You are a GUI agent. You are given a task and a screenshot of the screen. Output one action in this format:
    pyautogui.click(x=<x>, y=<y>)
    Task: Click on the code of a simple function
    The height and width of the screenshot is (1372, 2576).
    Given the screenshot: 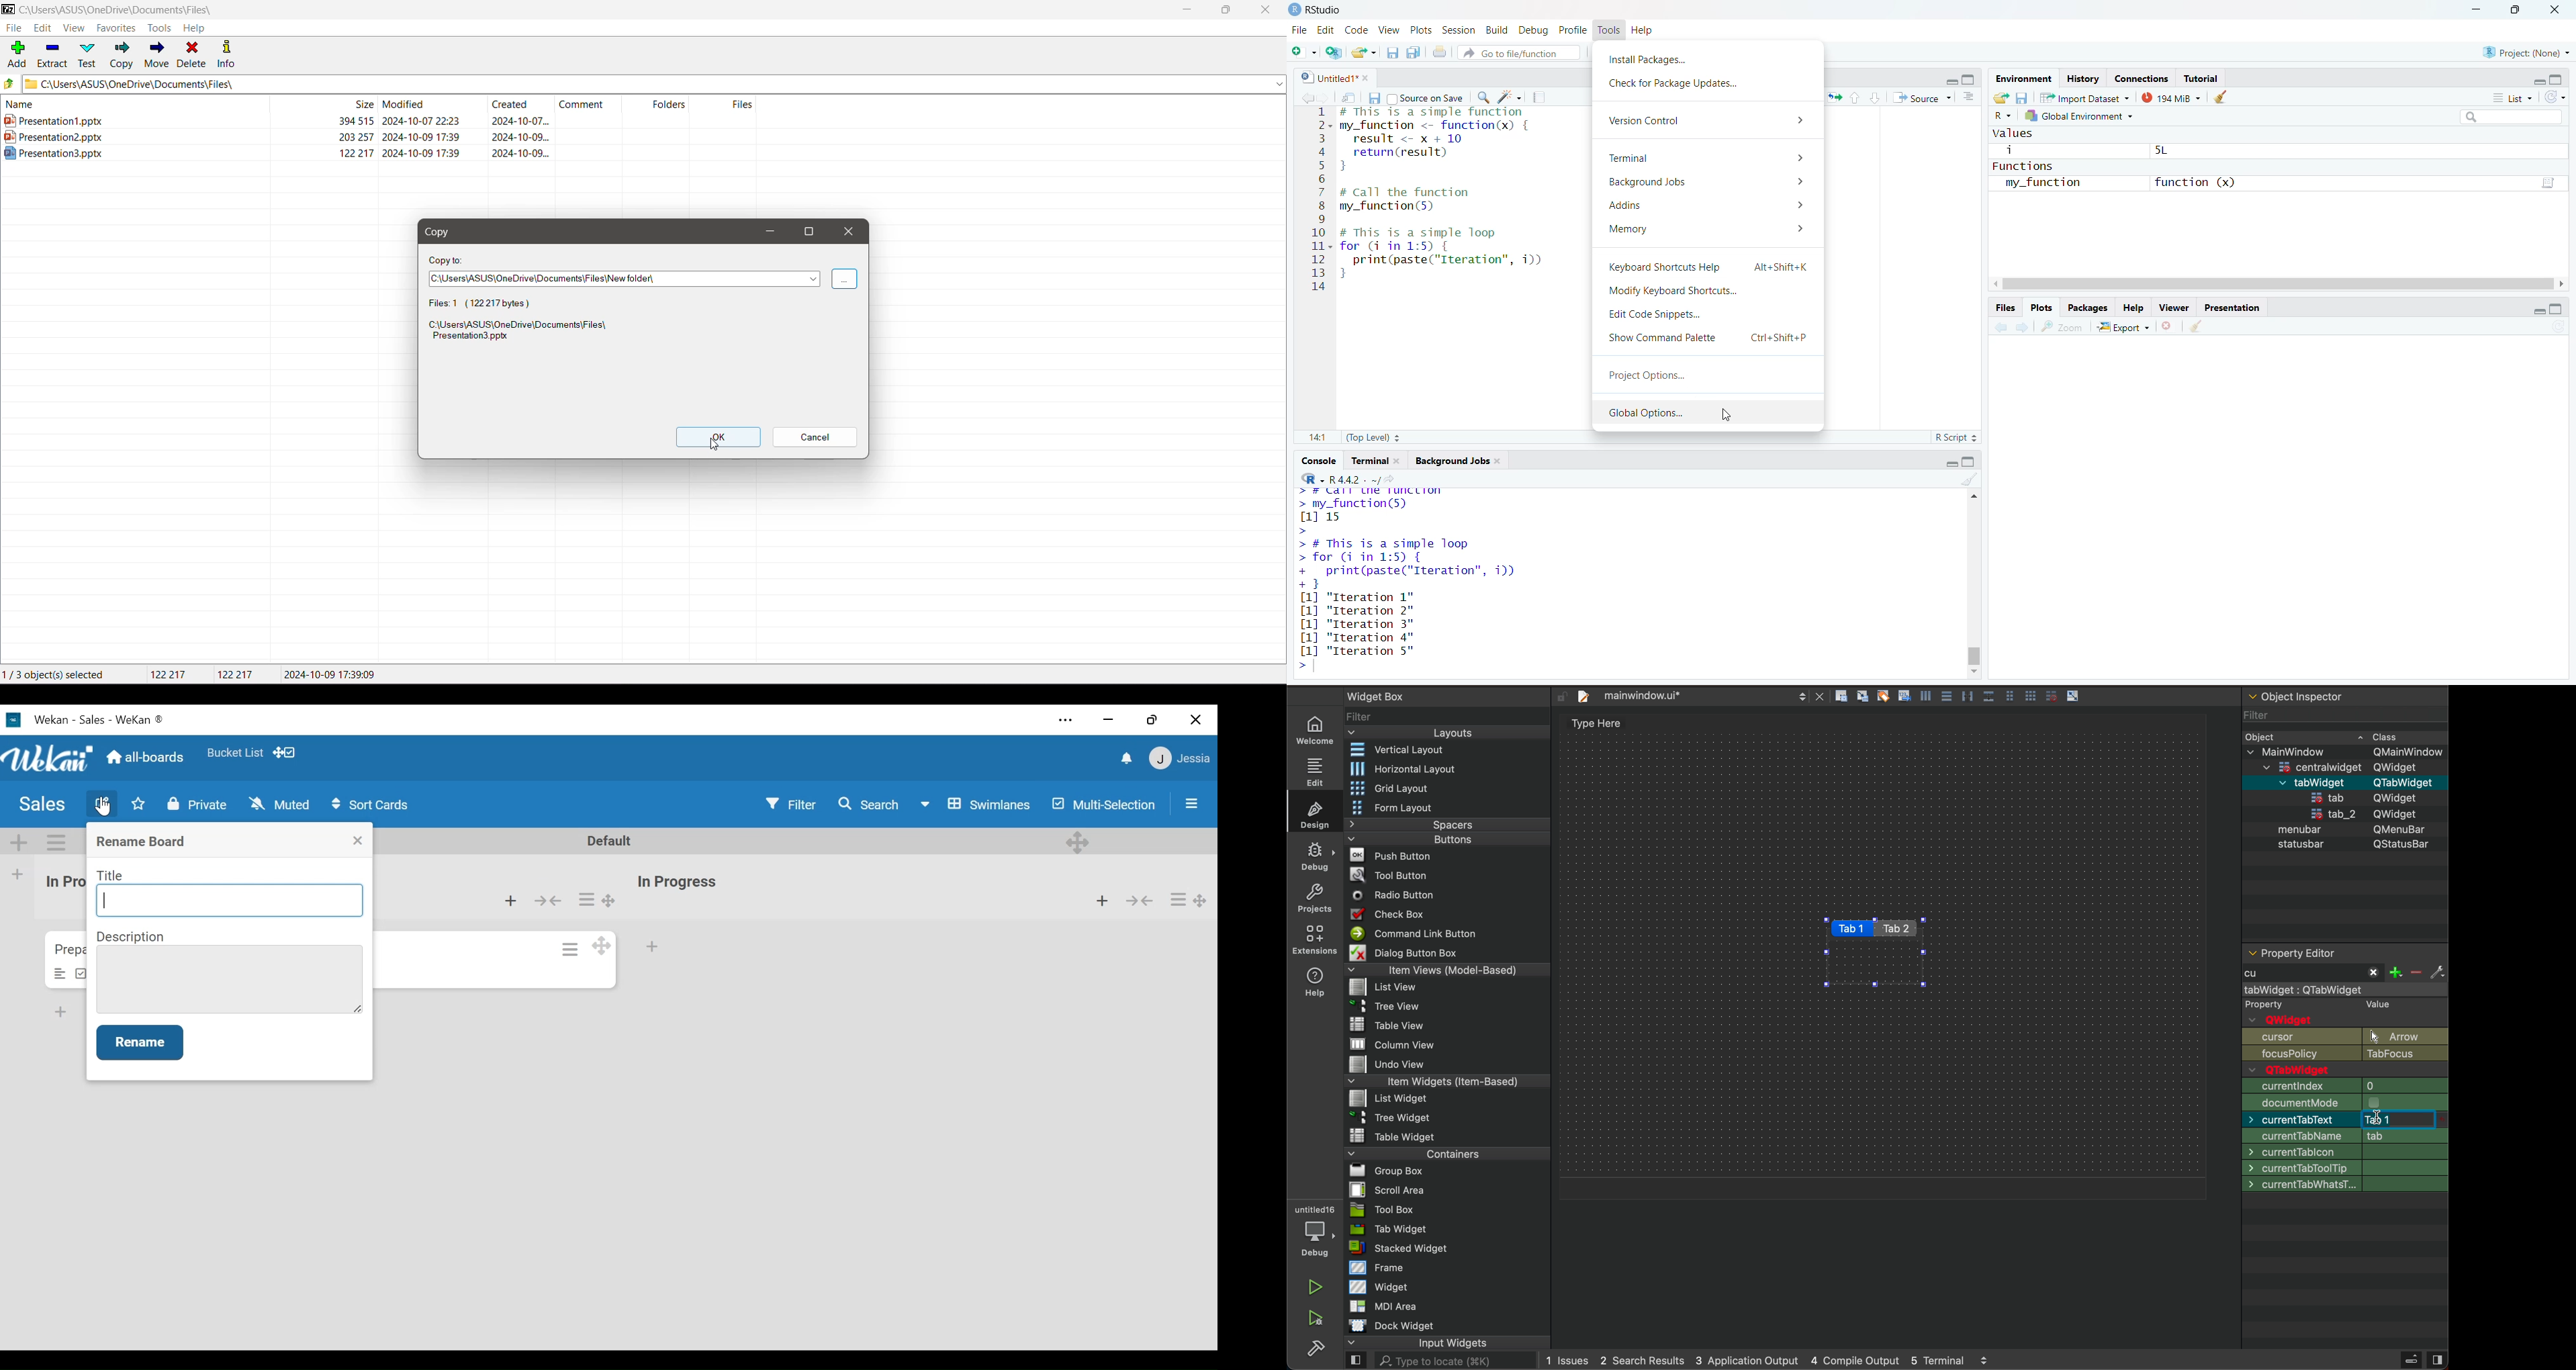 What is the action you would take?
    pyautogui.click(x=1453, y=140)
    